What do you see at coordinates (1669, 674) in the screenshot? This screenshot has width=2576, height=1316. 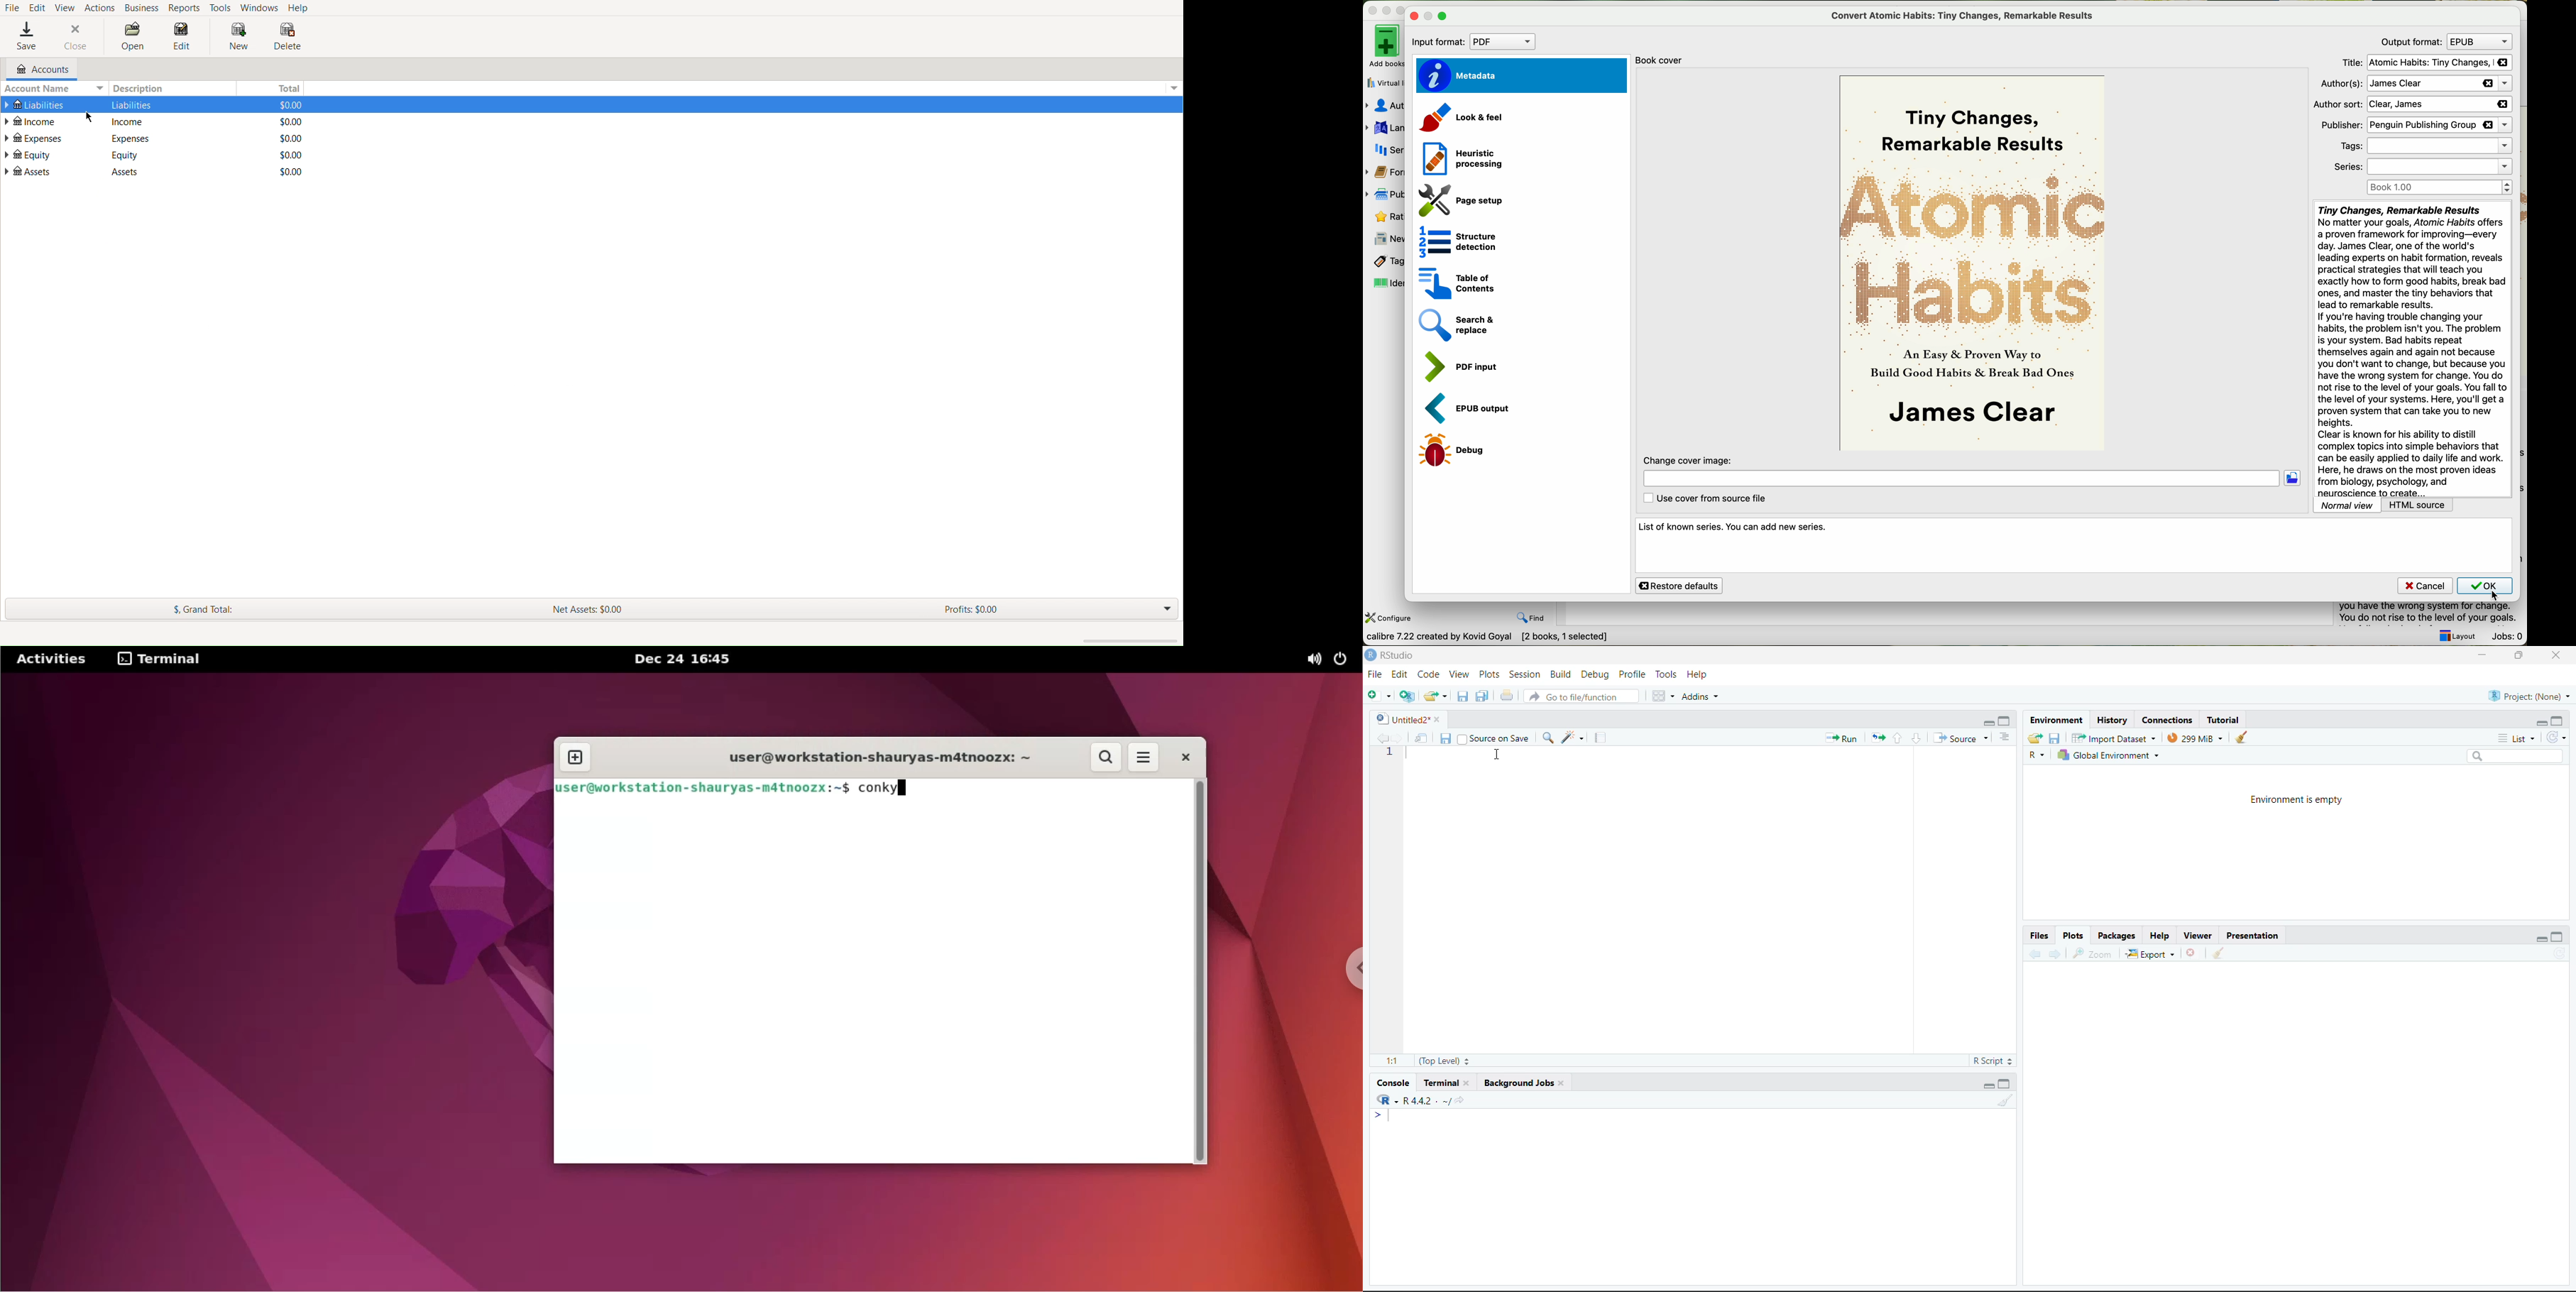 I see `Tools` at bounding box center [1669, 674].